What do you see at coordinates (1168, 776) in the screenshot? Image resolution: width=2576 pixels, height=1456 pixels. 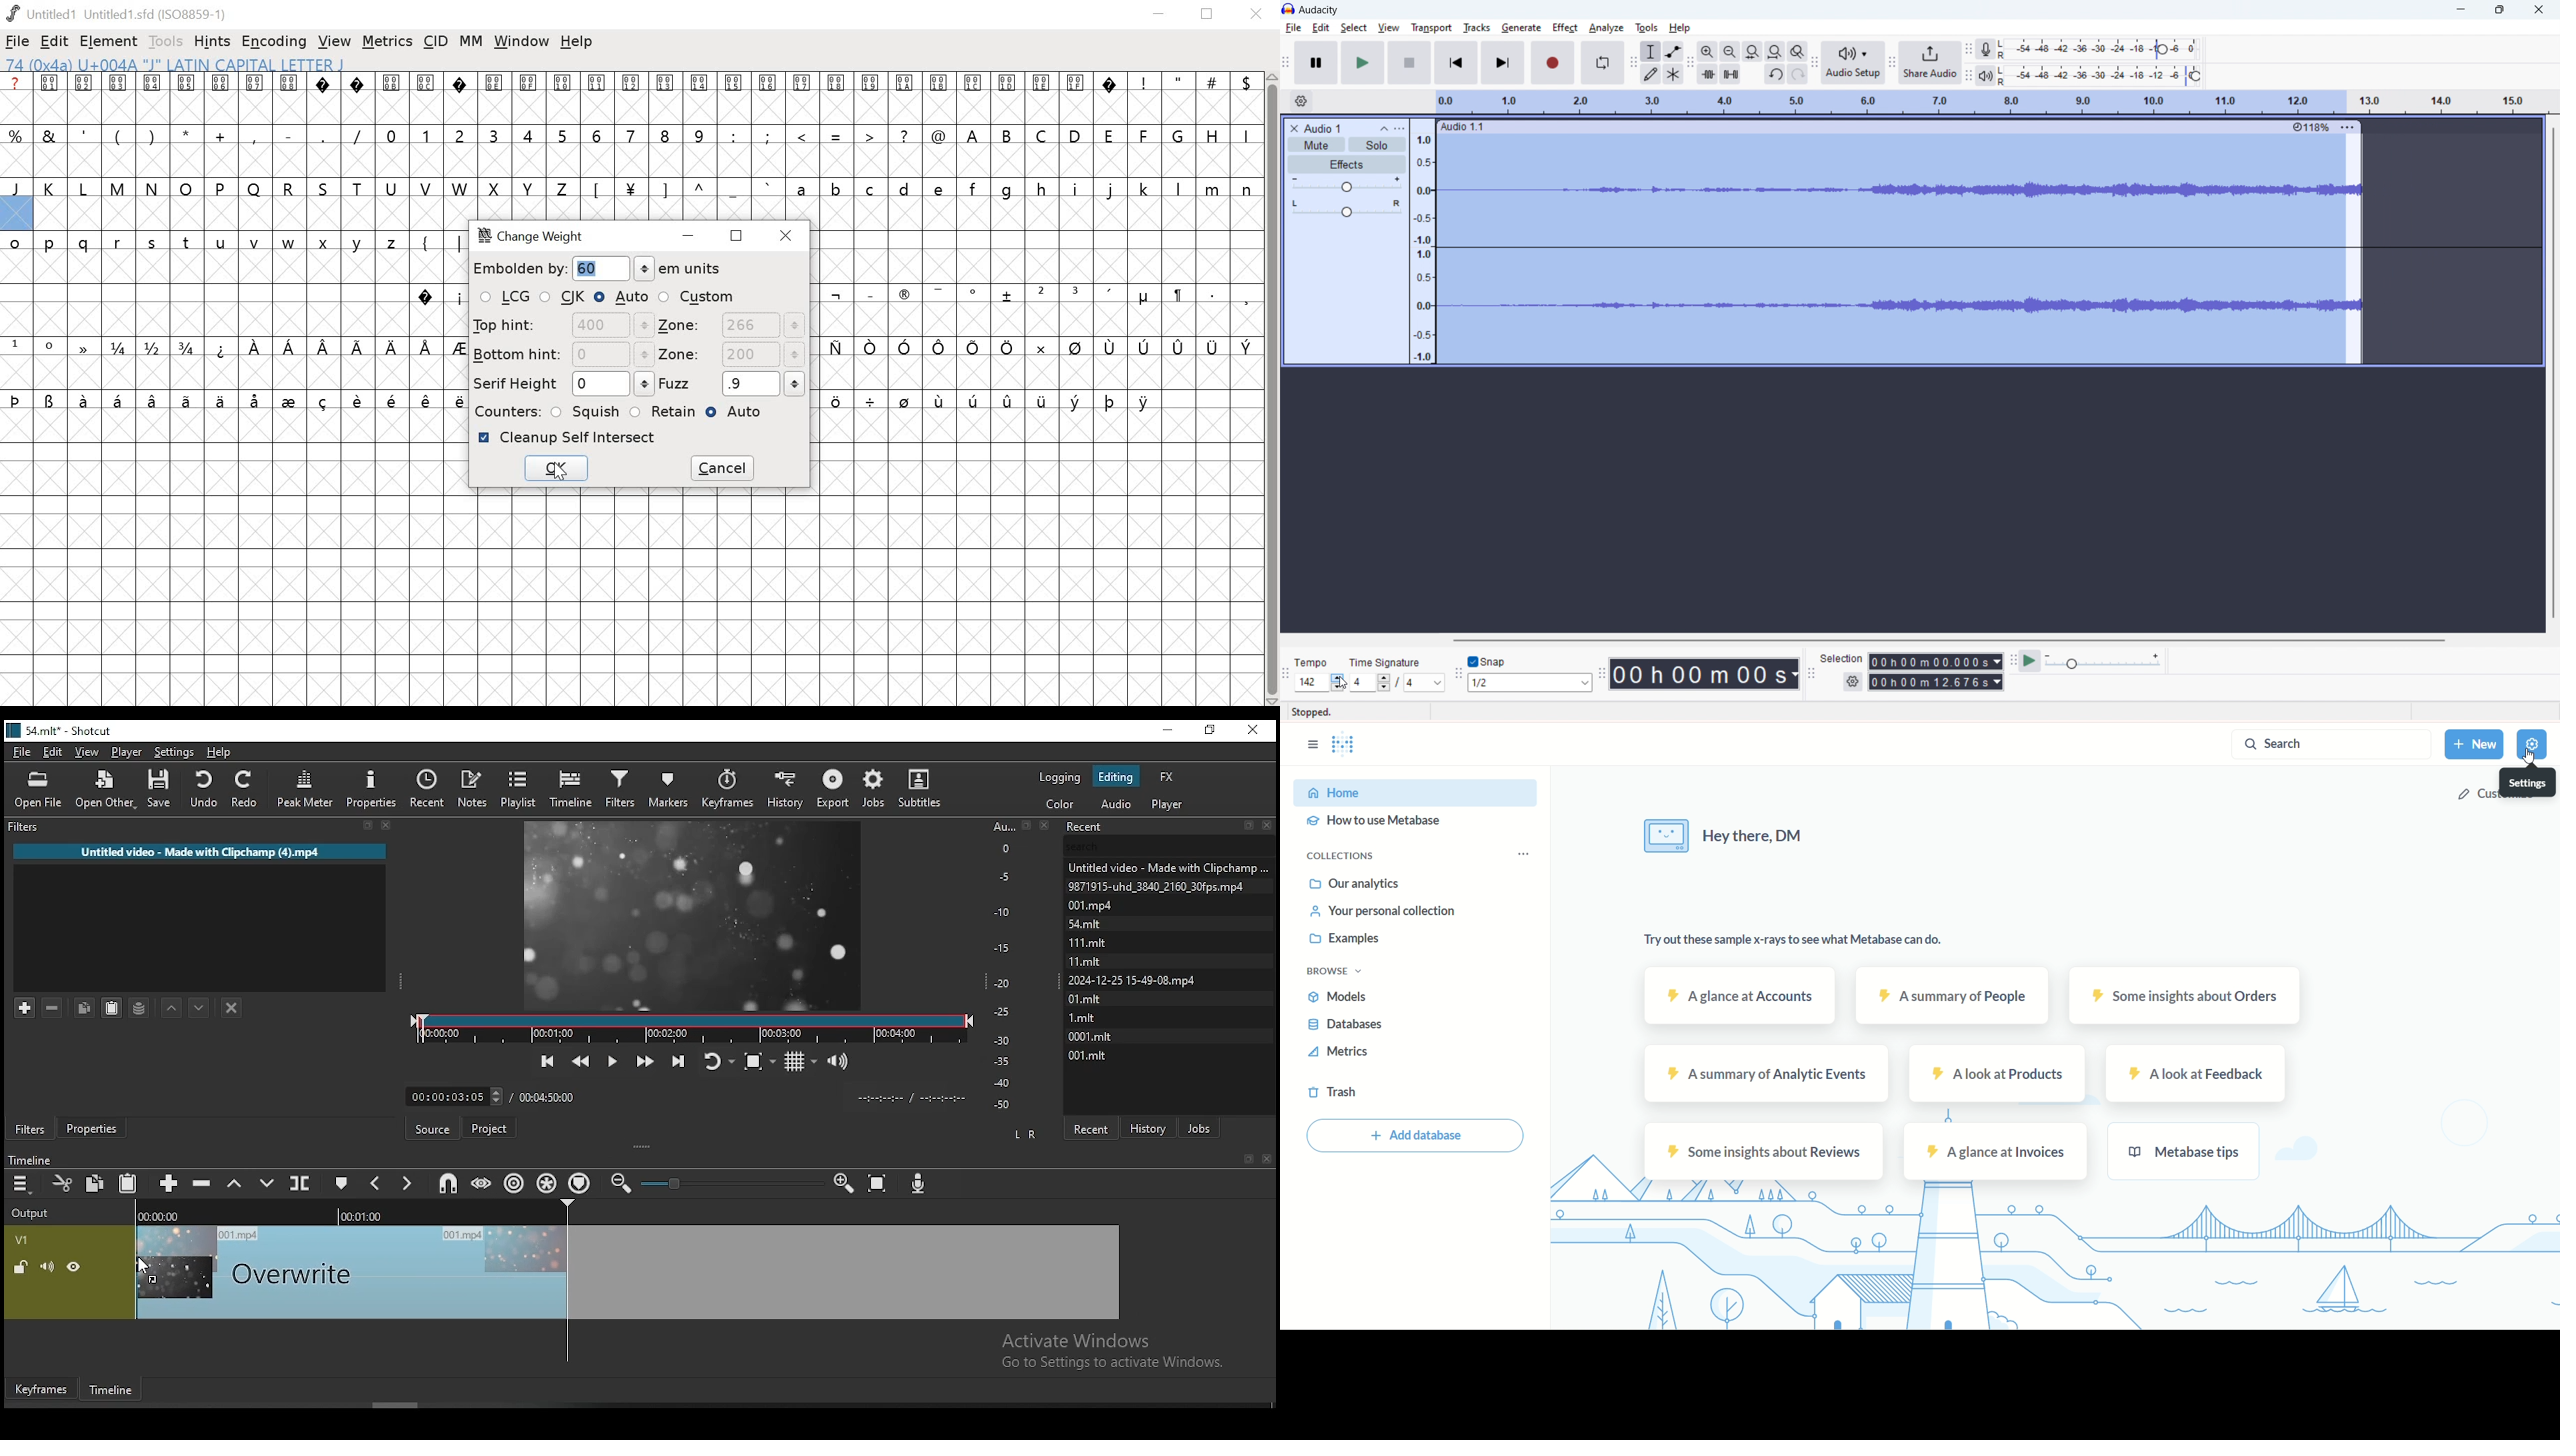 I see `fx` at bounding box center [1168, 776].